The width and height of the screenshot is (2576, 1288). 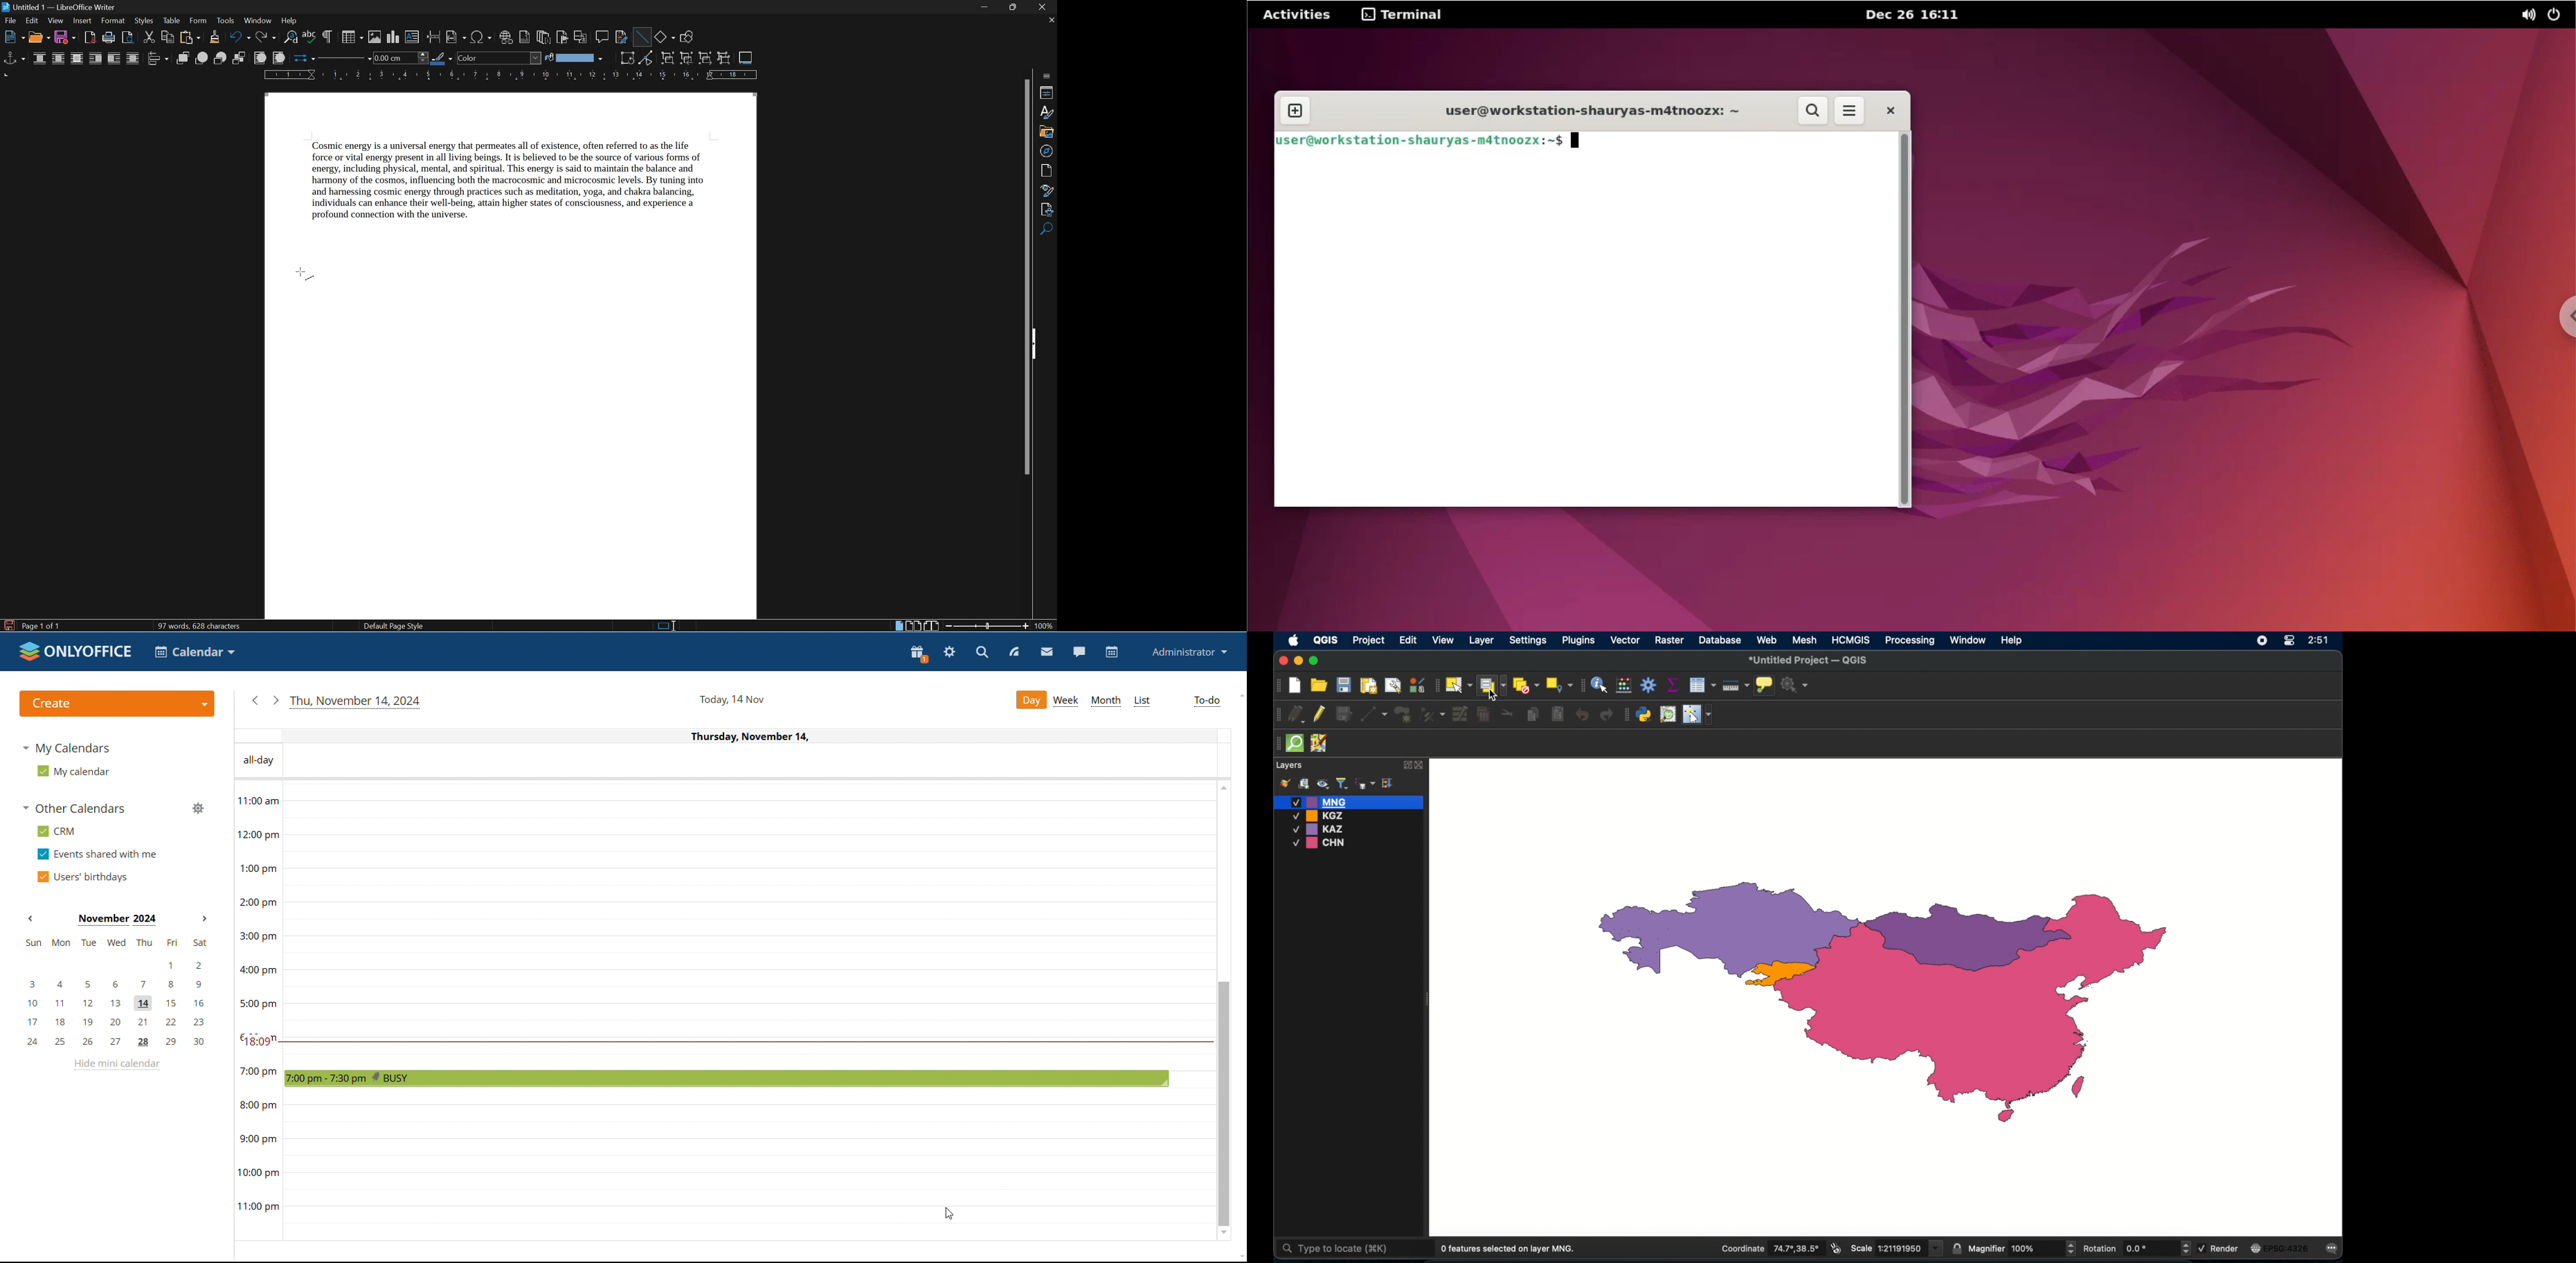 What do you see at coordinates (1910, 641) in the screenshot?
I see `processing` at bounding box center [1910, 641].